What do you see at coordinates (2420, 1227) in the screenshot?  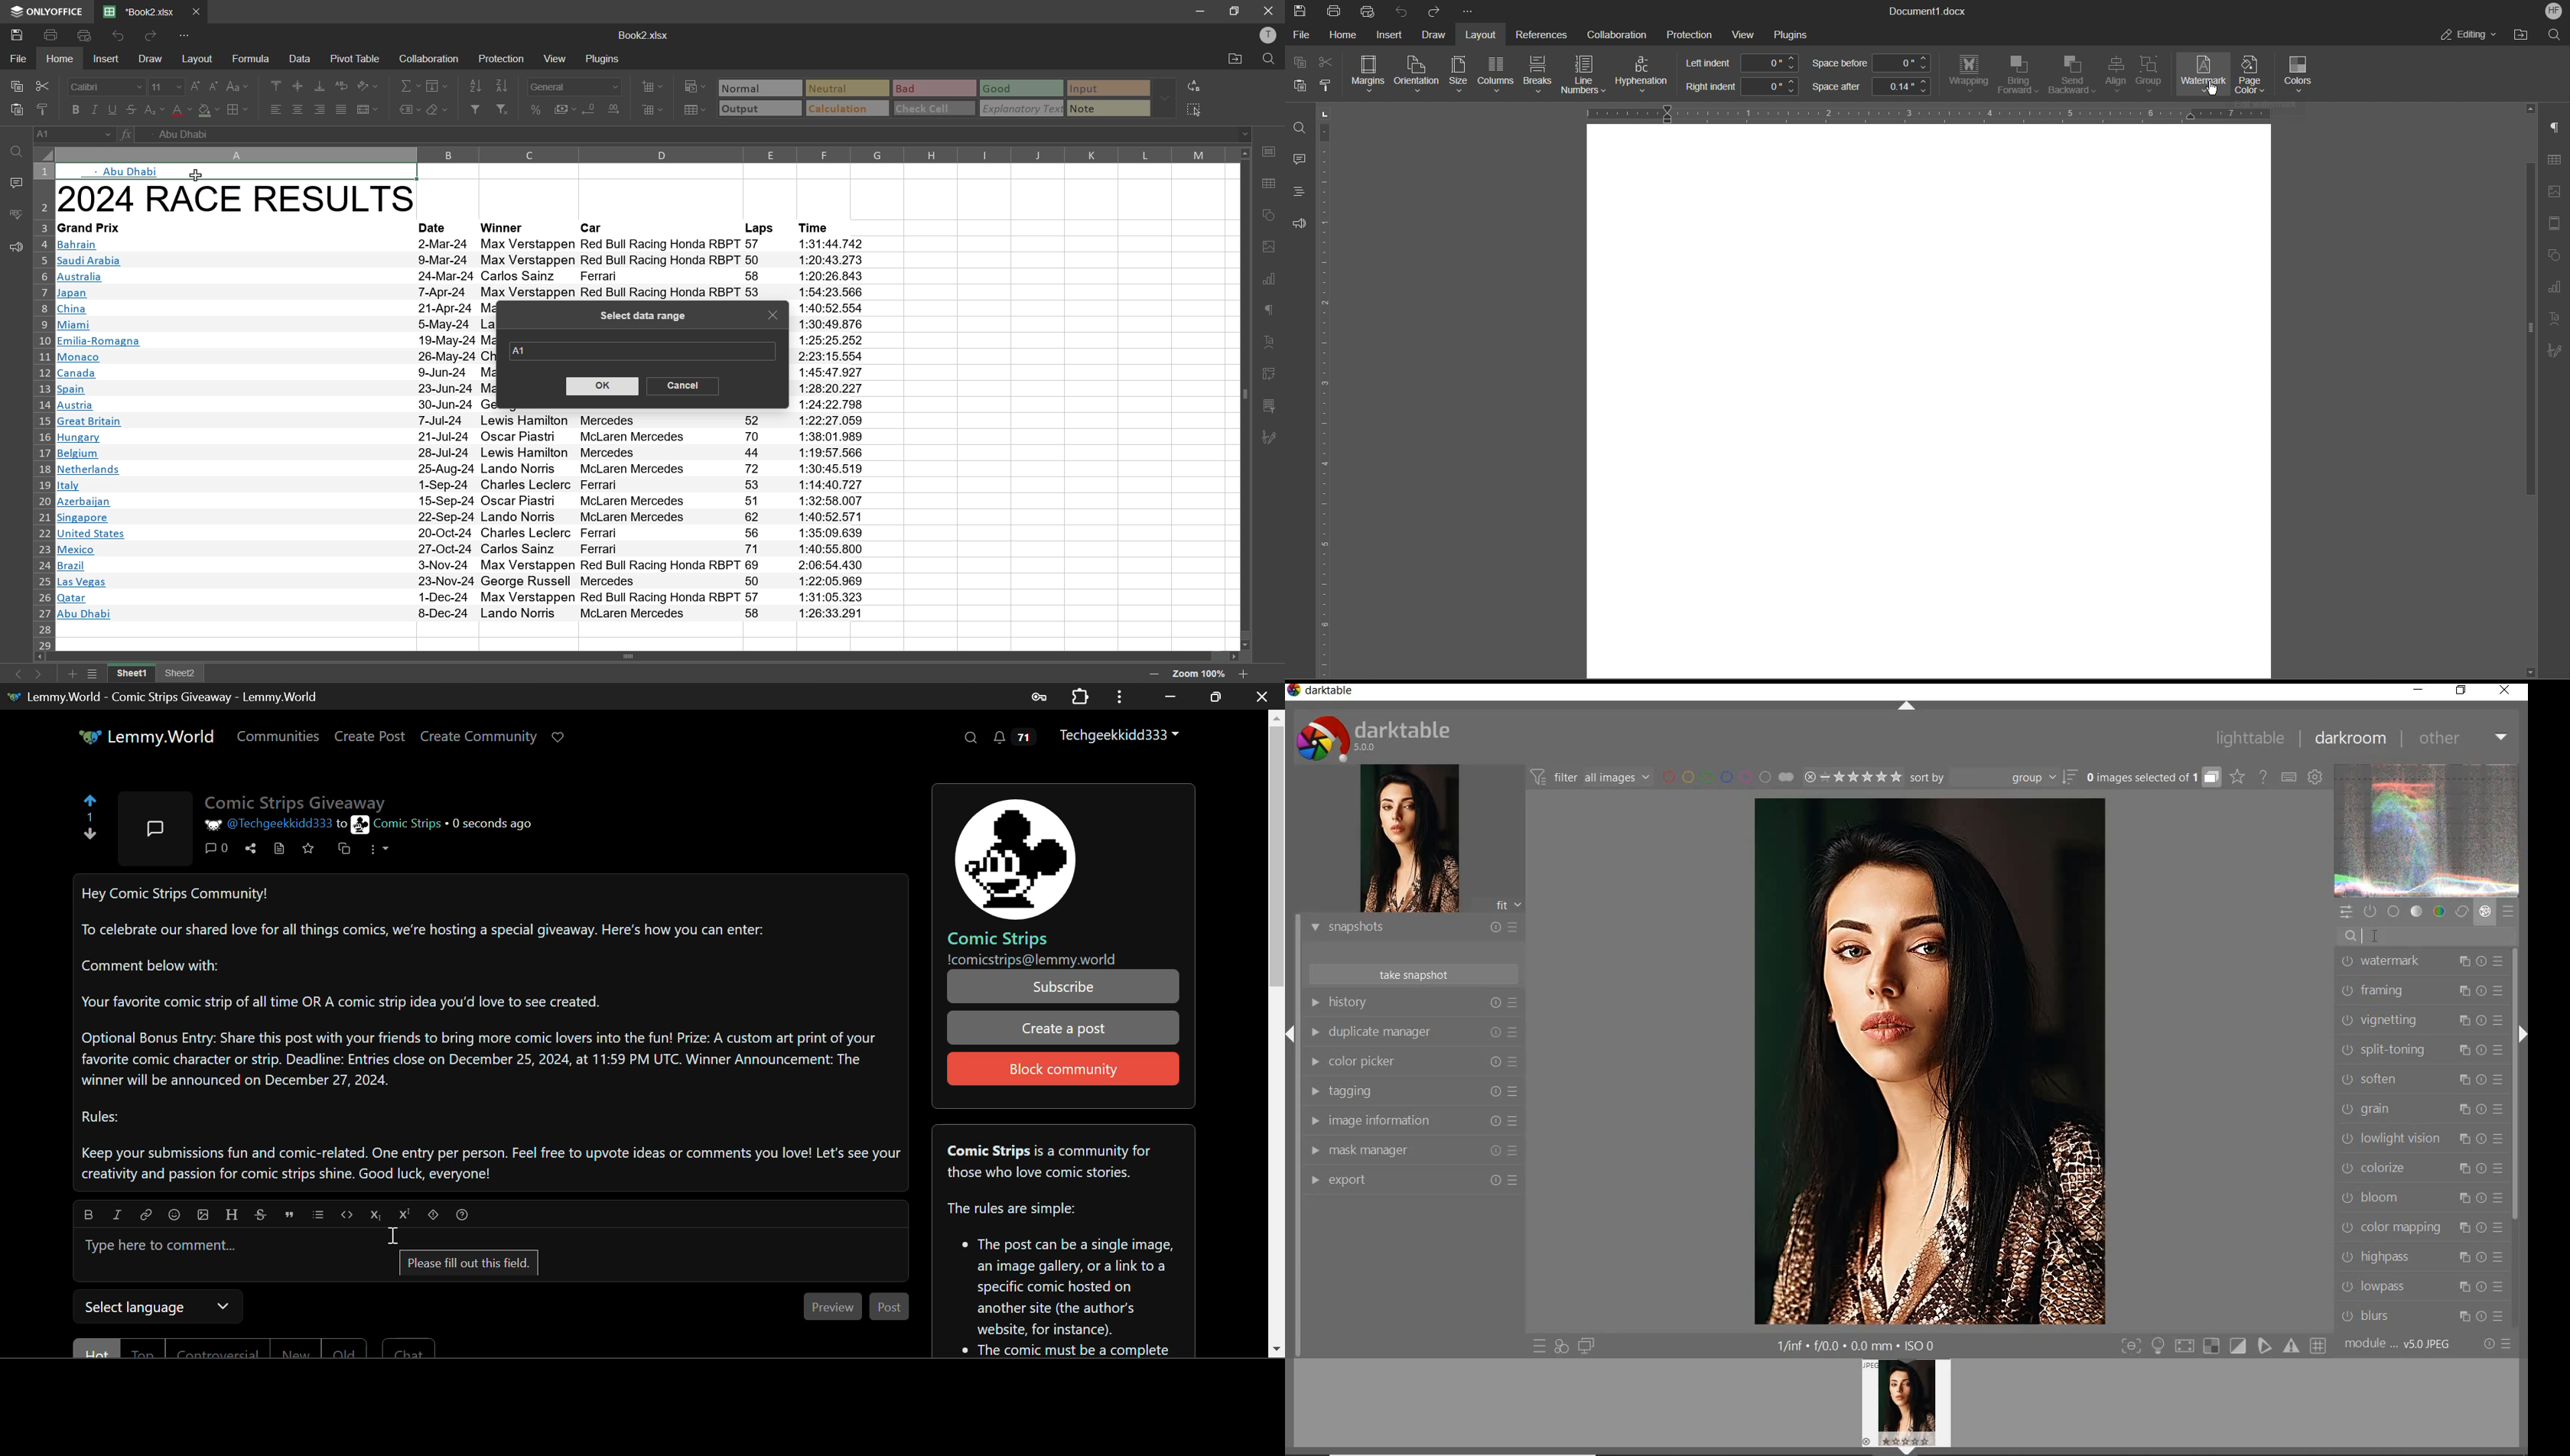 I see `COLOR MAPPING` at bounding box center [2420, 1227].